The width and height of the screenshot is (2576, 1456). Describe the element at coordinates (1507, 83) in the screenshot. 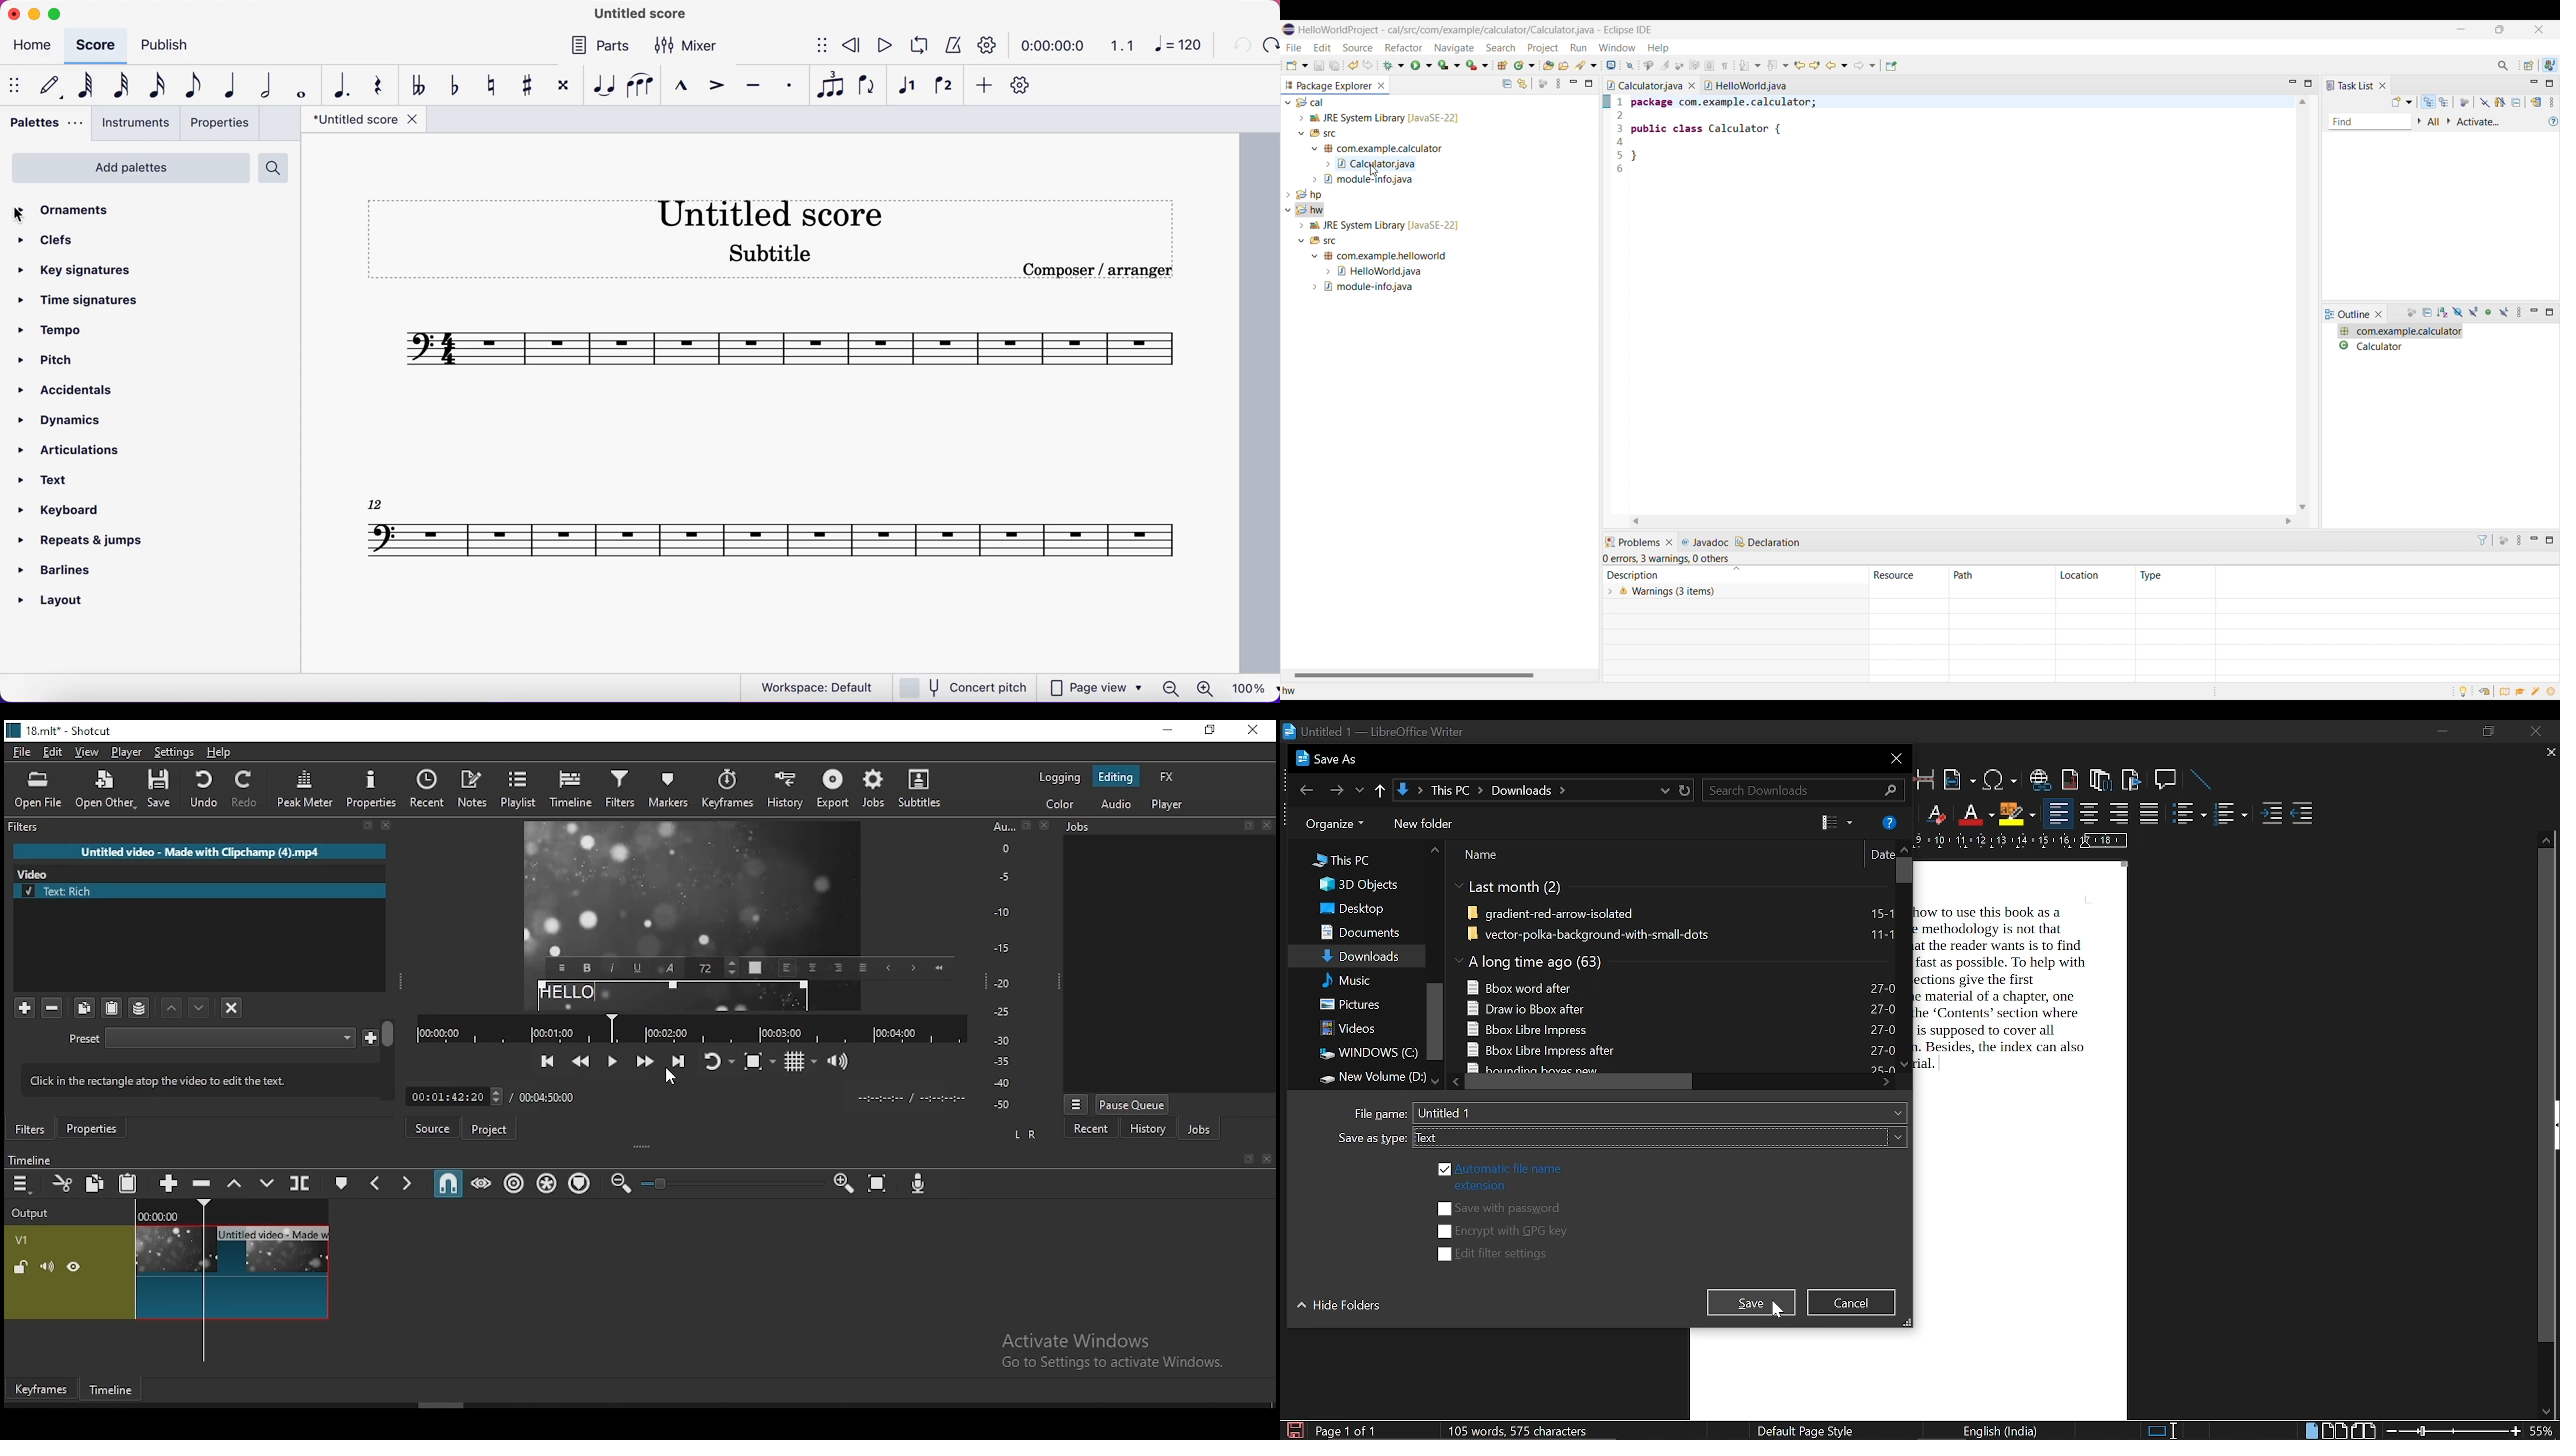

I see `Collapse all` at that location.